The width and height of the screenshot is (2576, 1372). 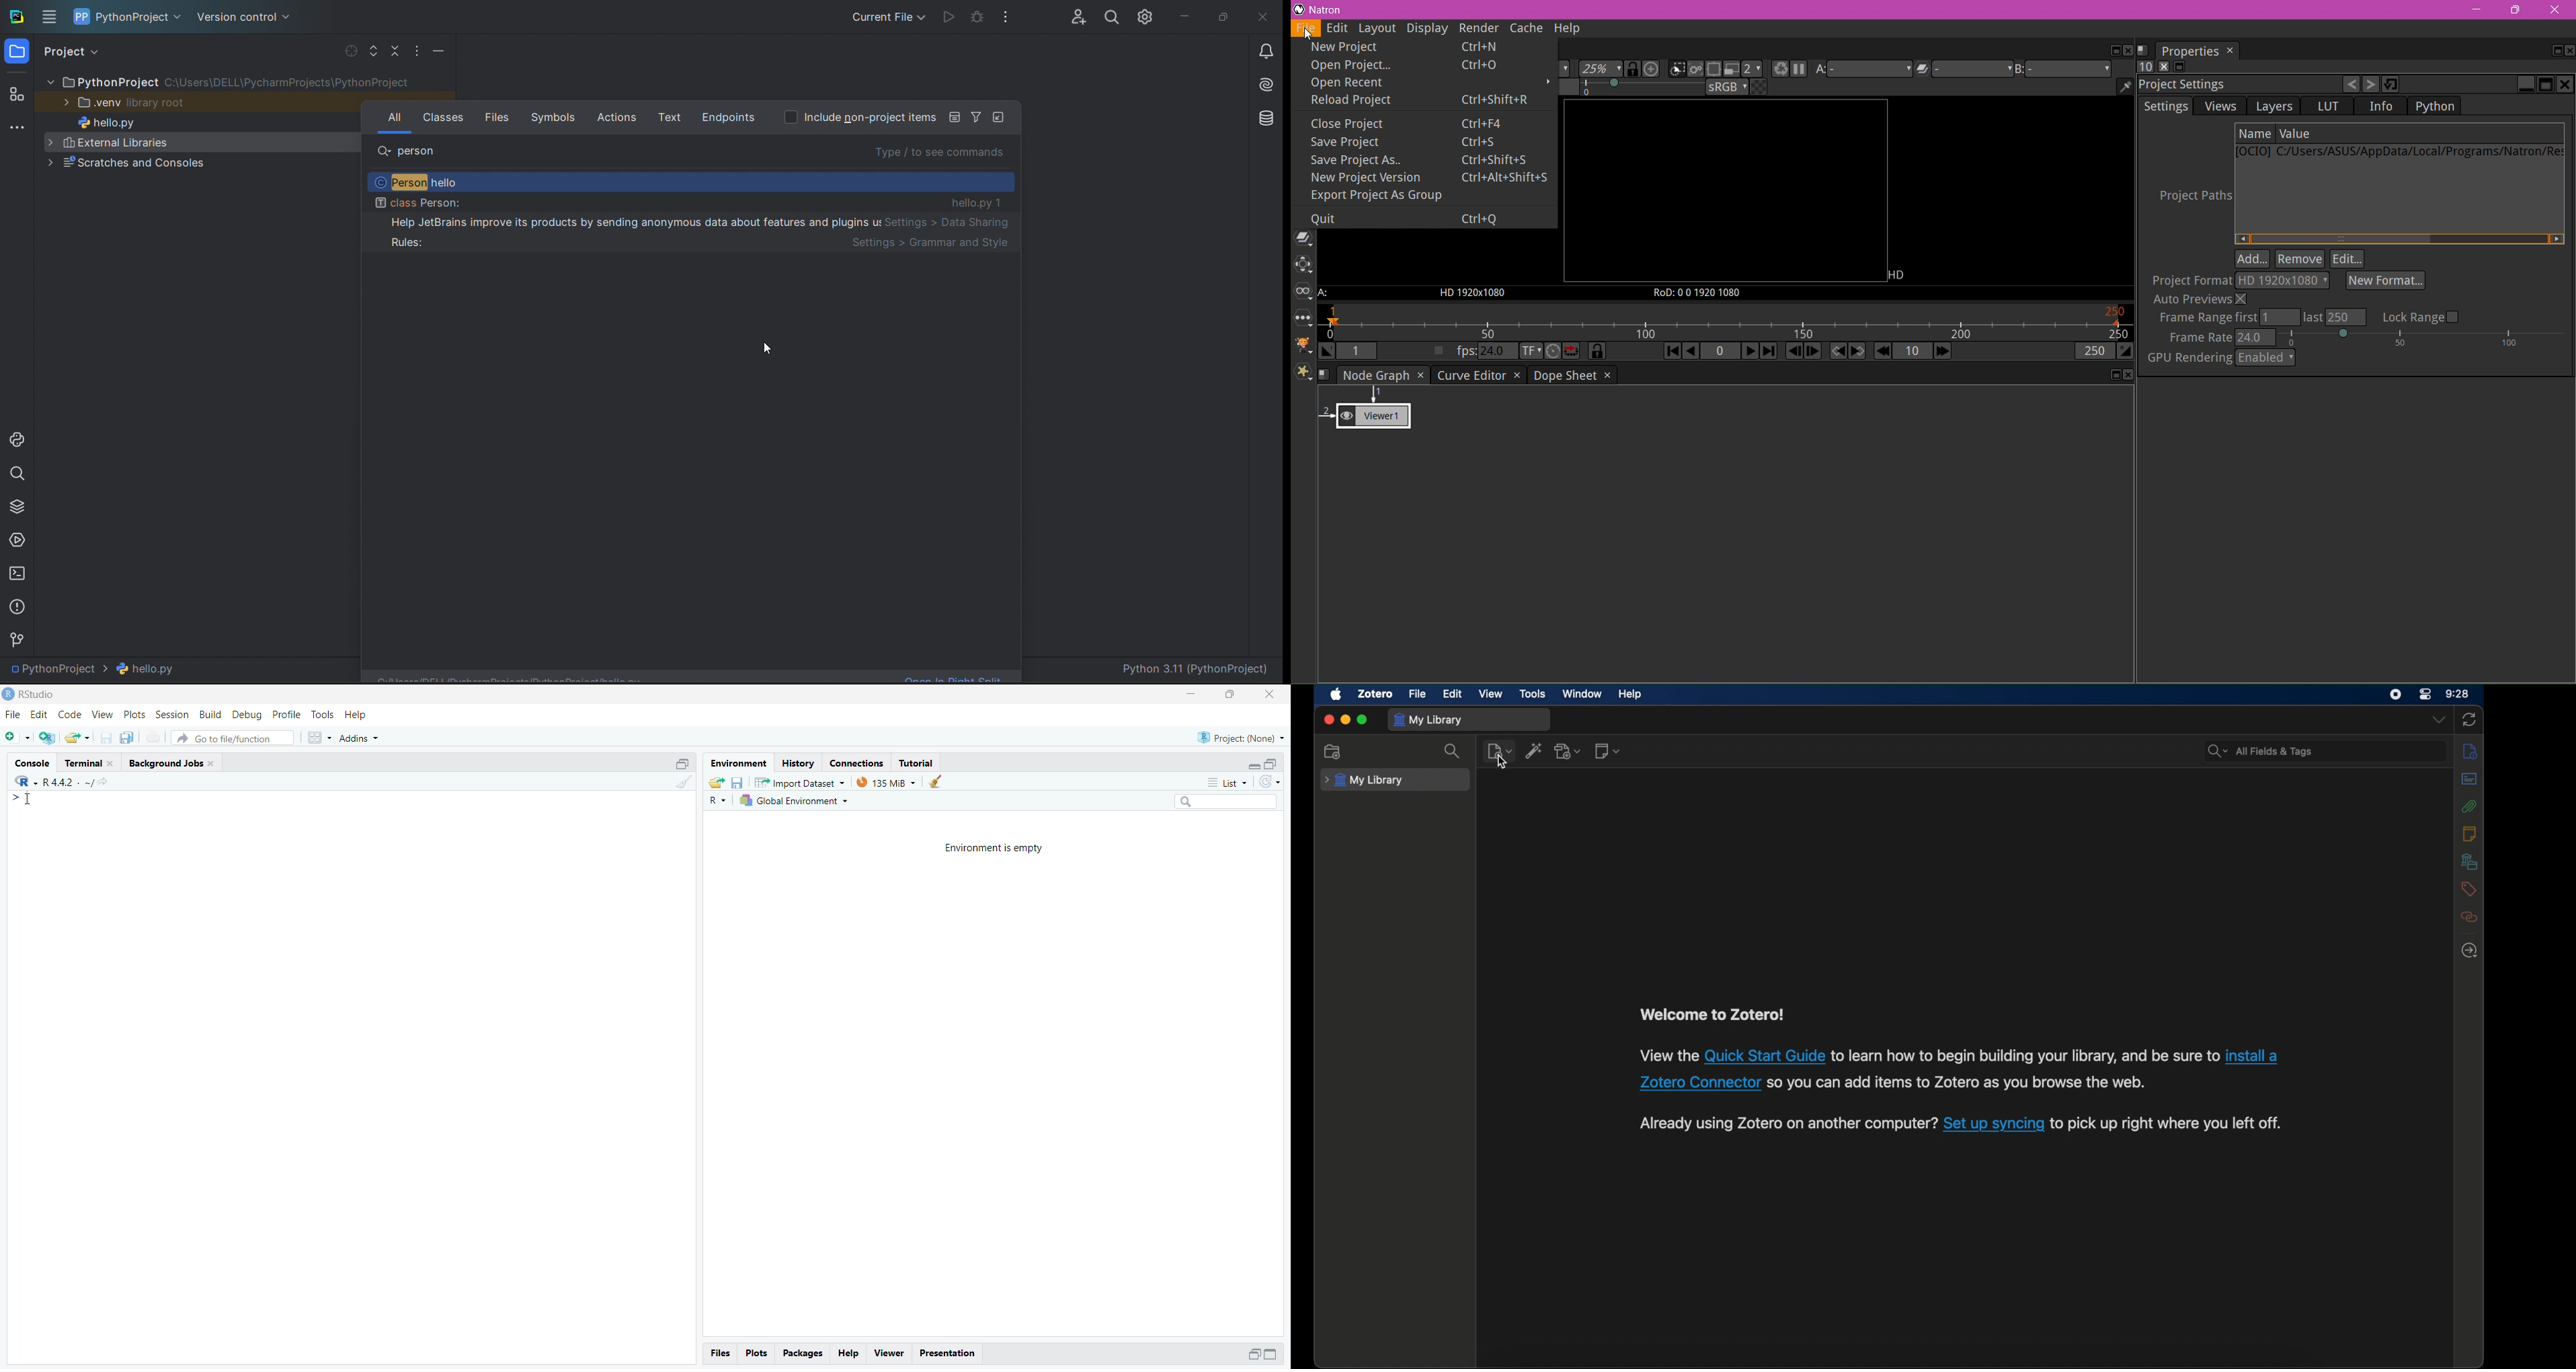 What do you see at coordinates (738, 763) in the screenshot?
I see `Environment` at bounding box center [738, 763].